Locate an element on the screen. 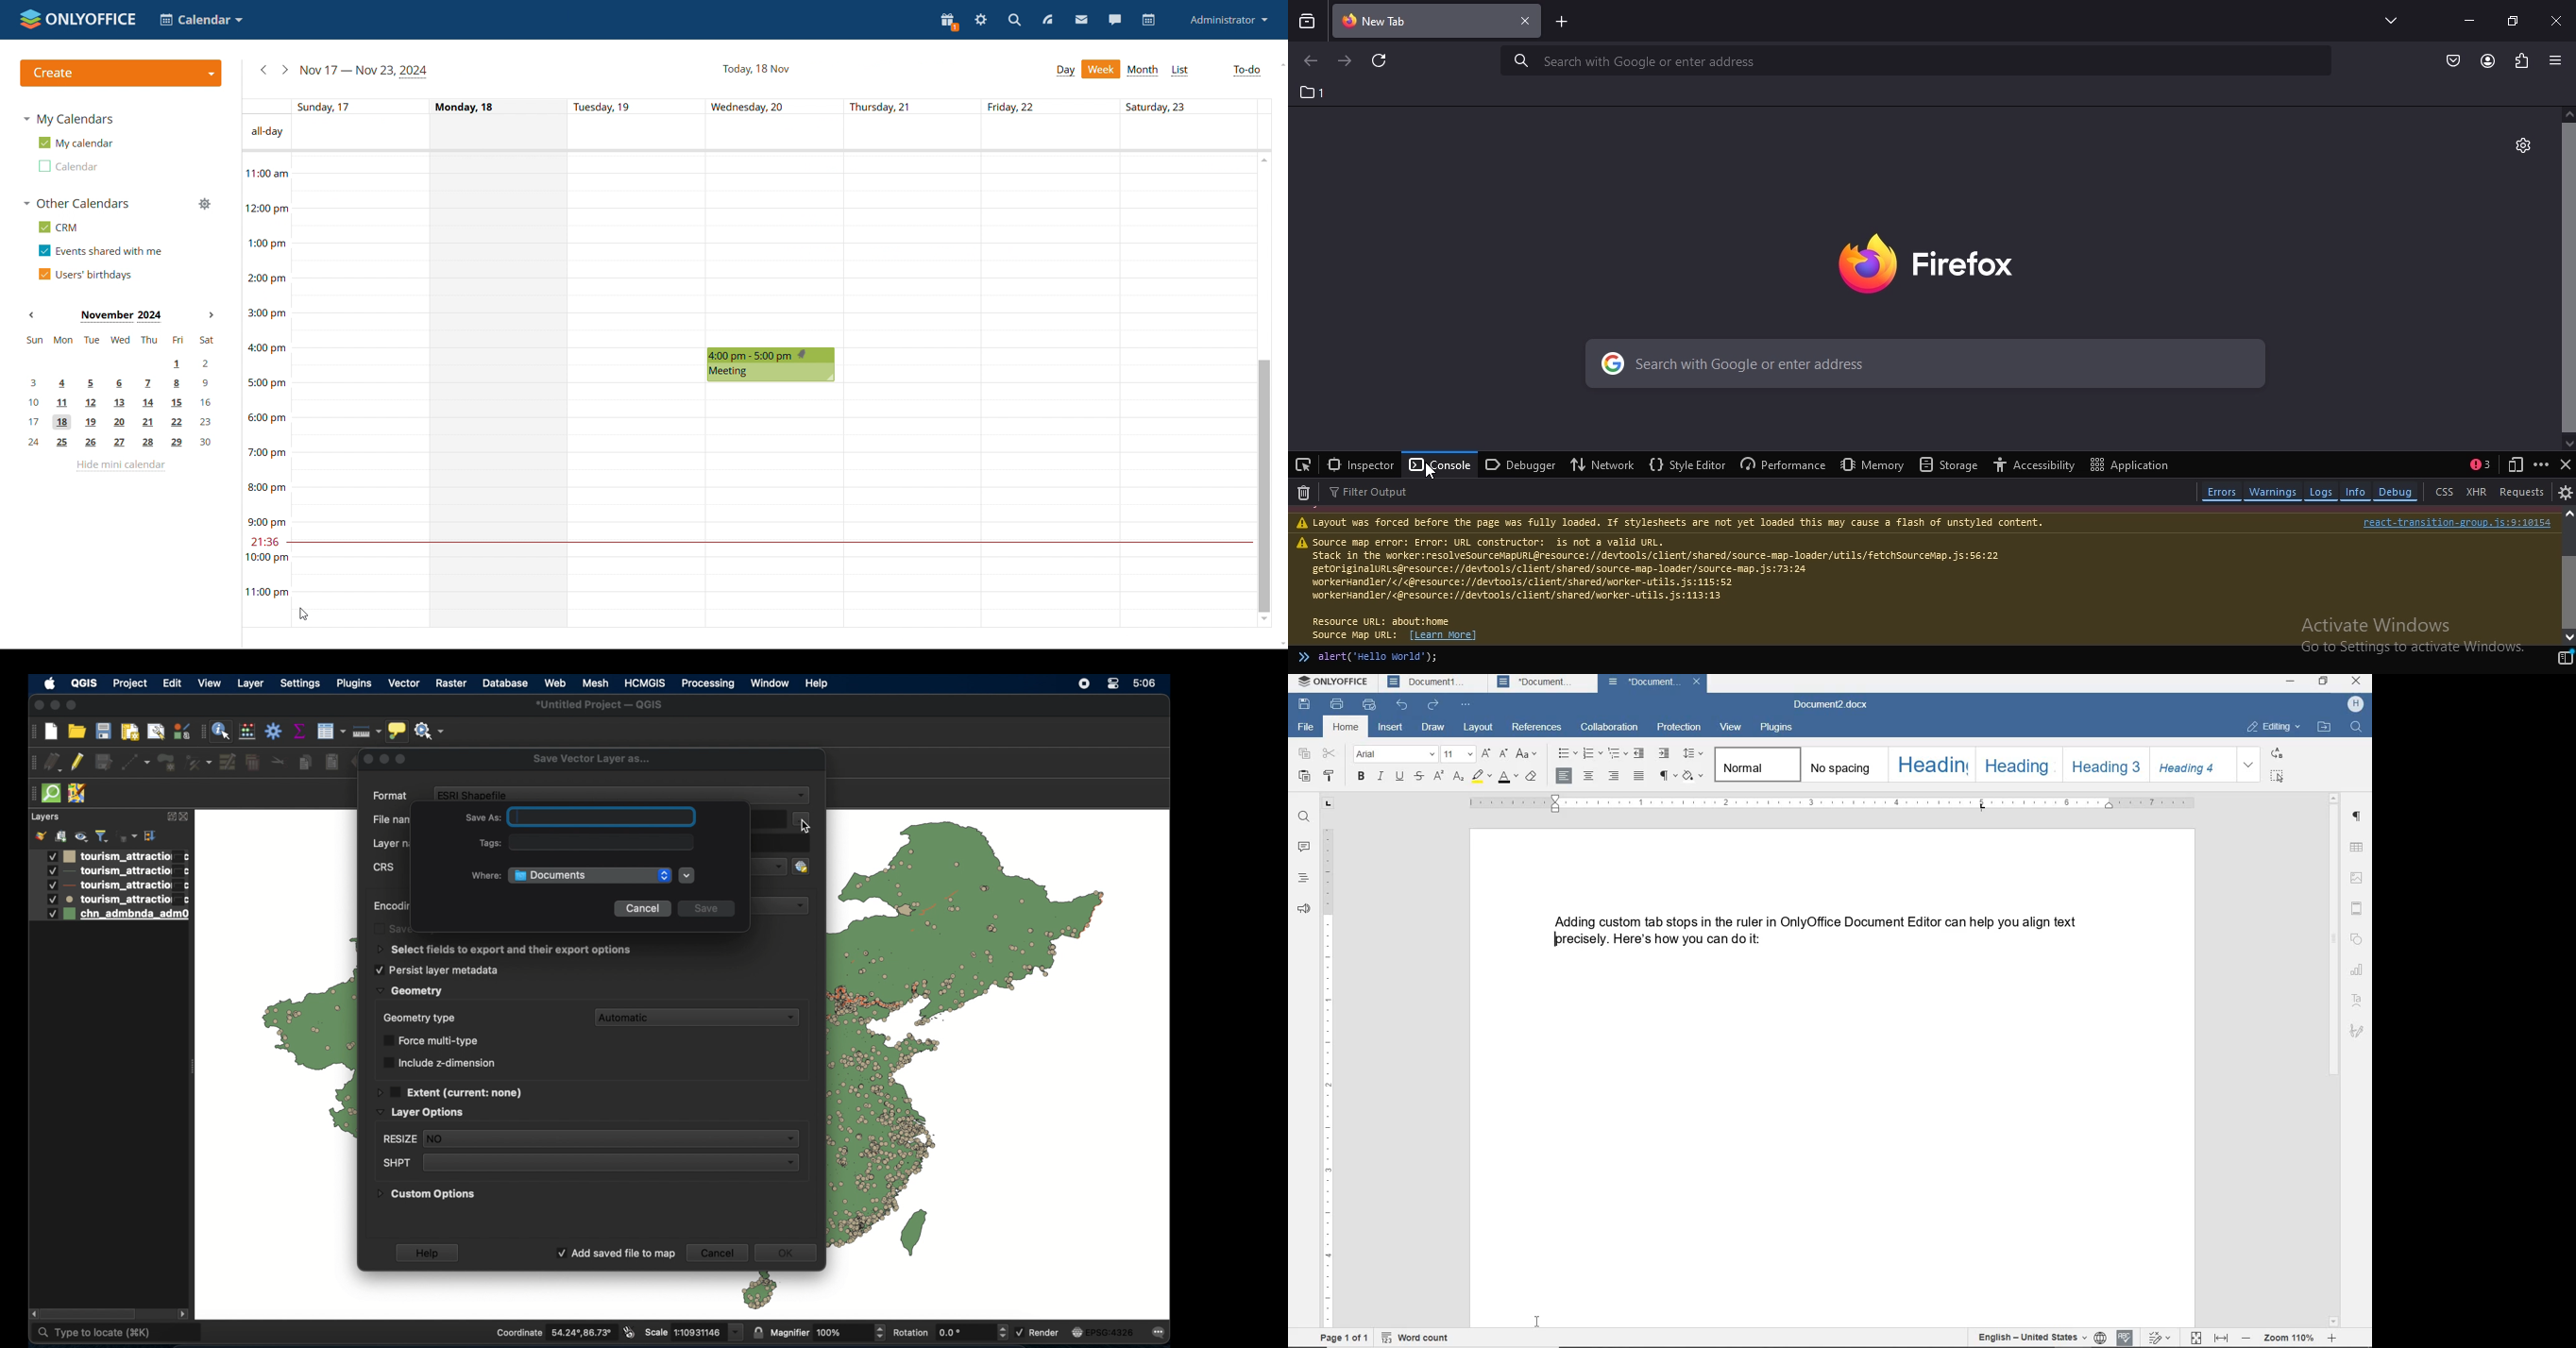  paragraph line spacing is located at coordinates (1694, 753).